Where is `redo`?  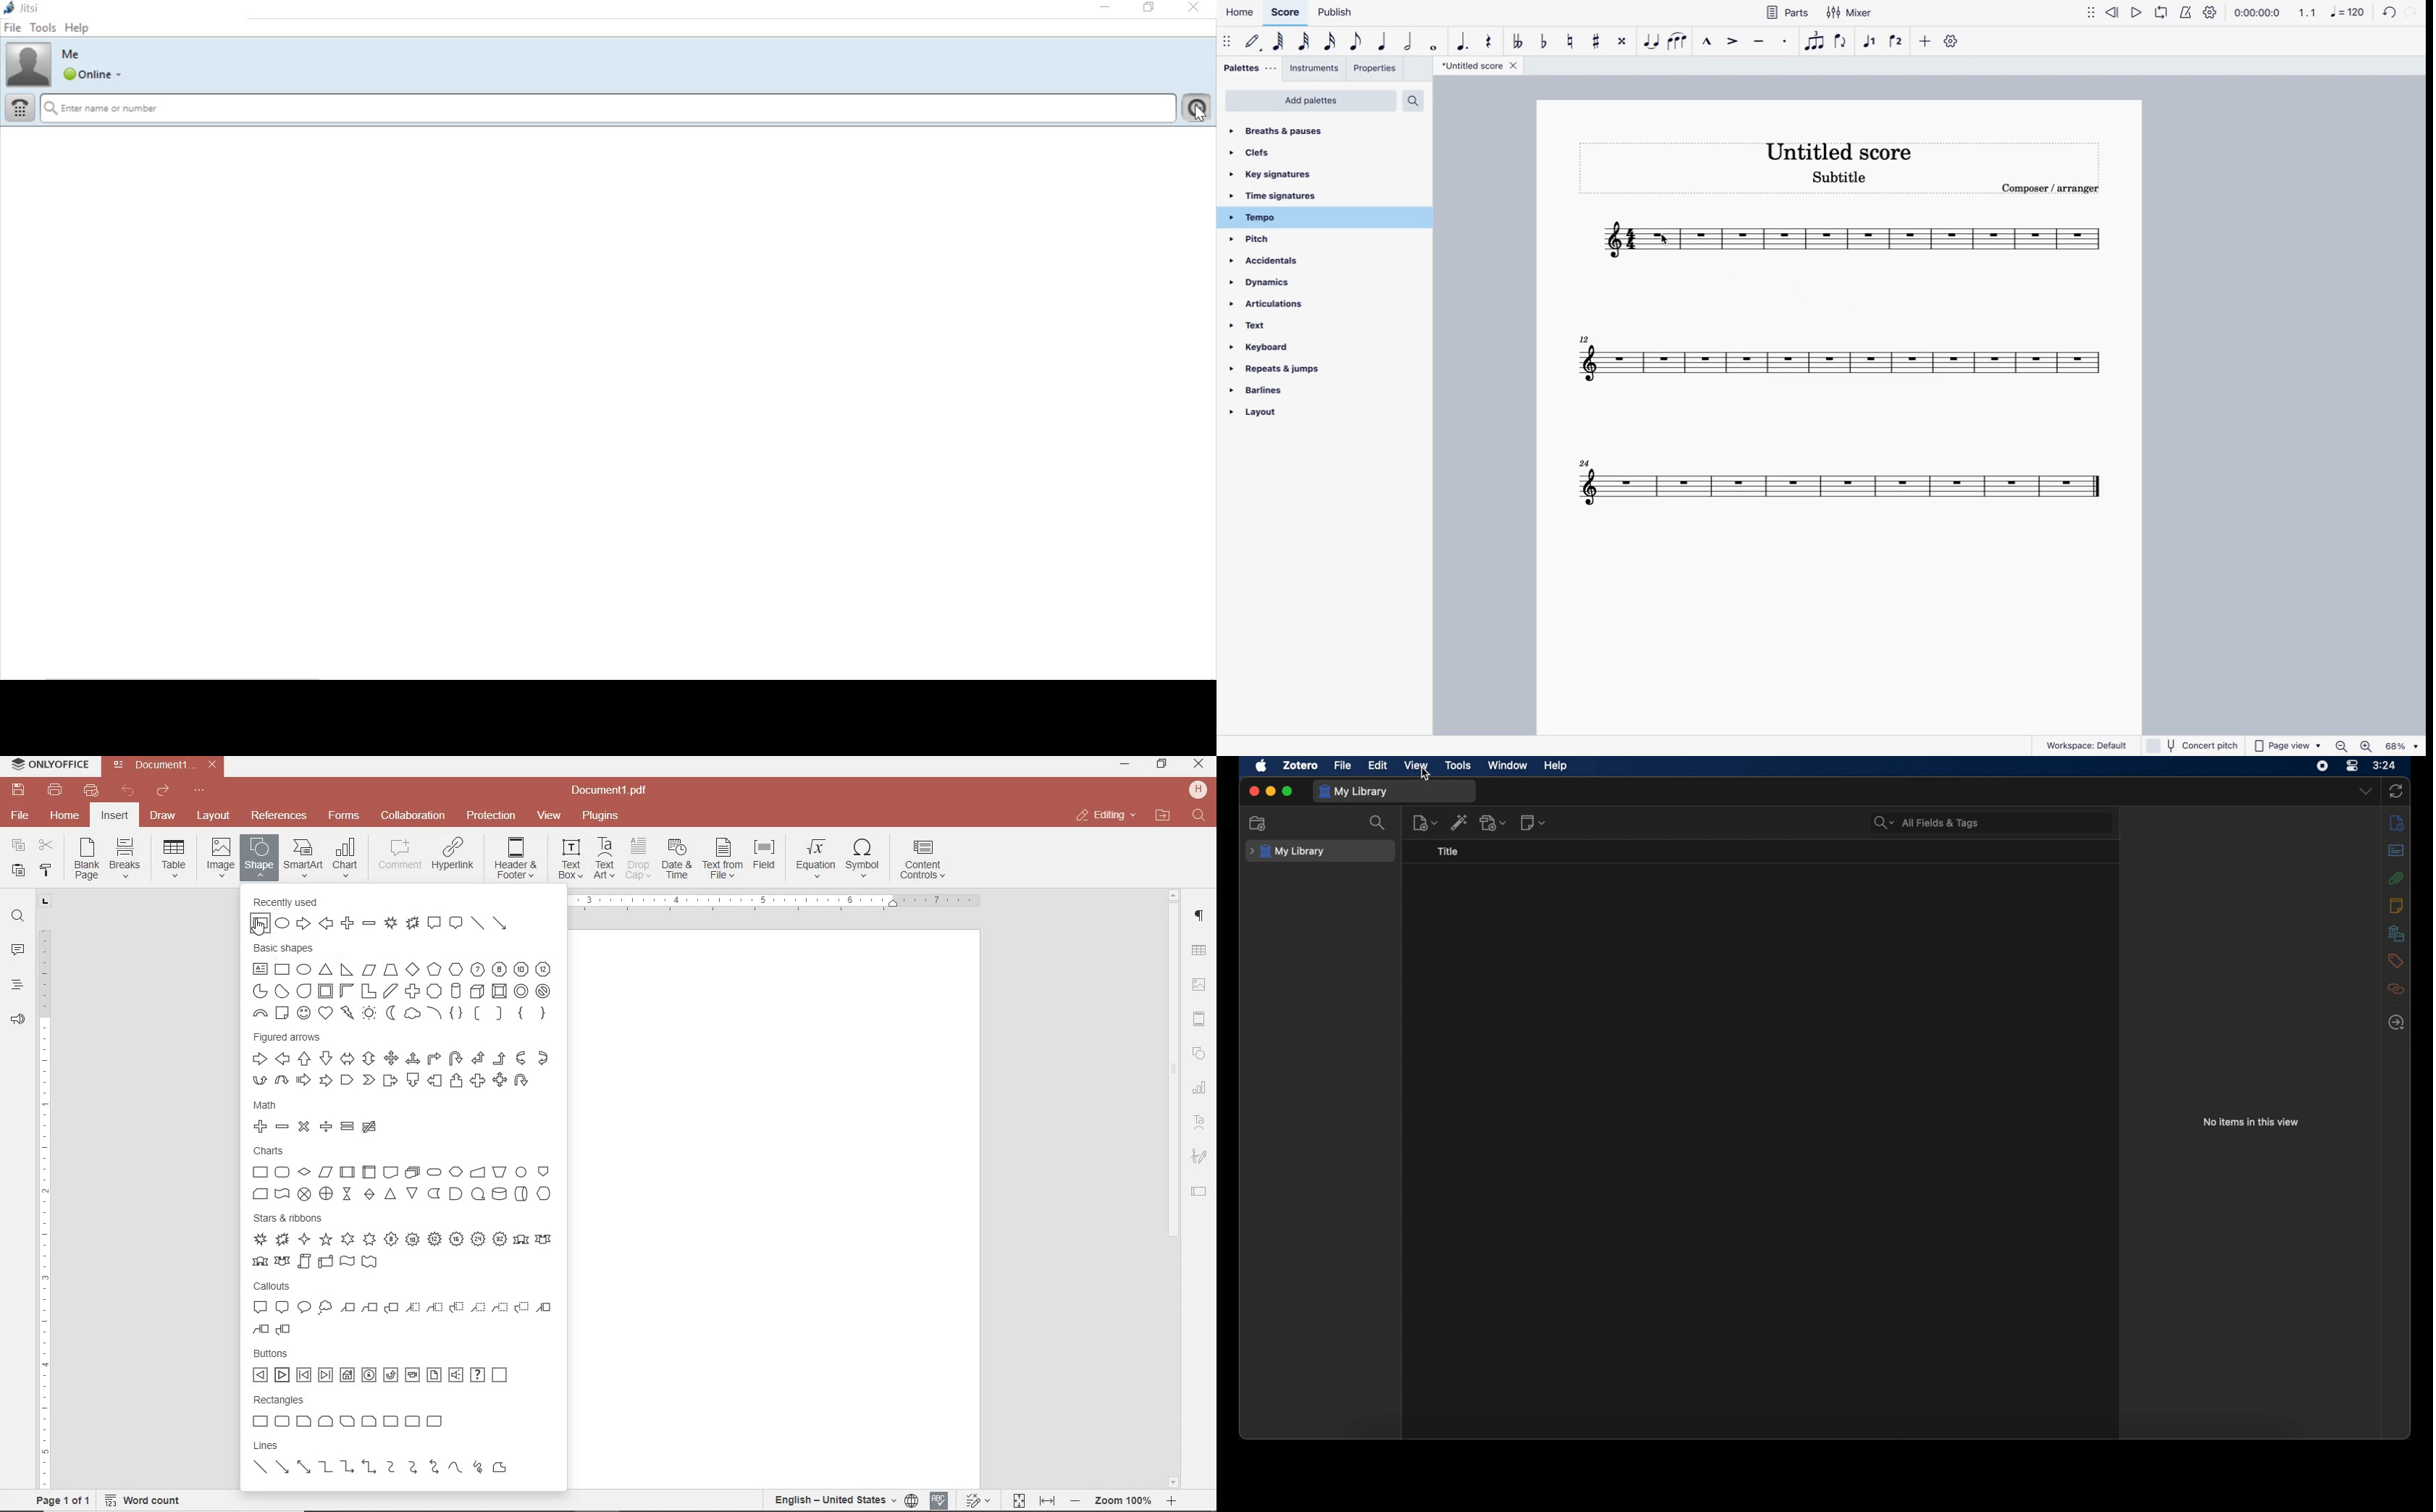
redo is located at coordinates (161, 793).